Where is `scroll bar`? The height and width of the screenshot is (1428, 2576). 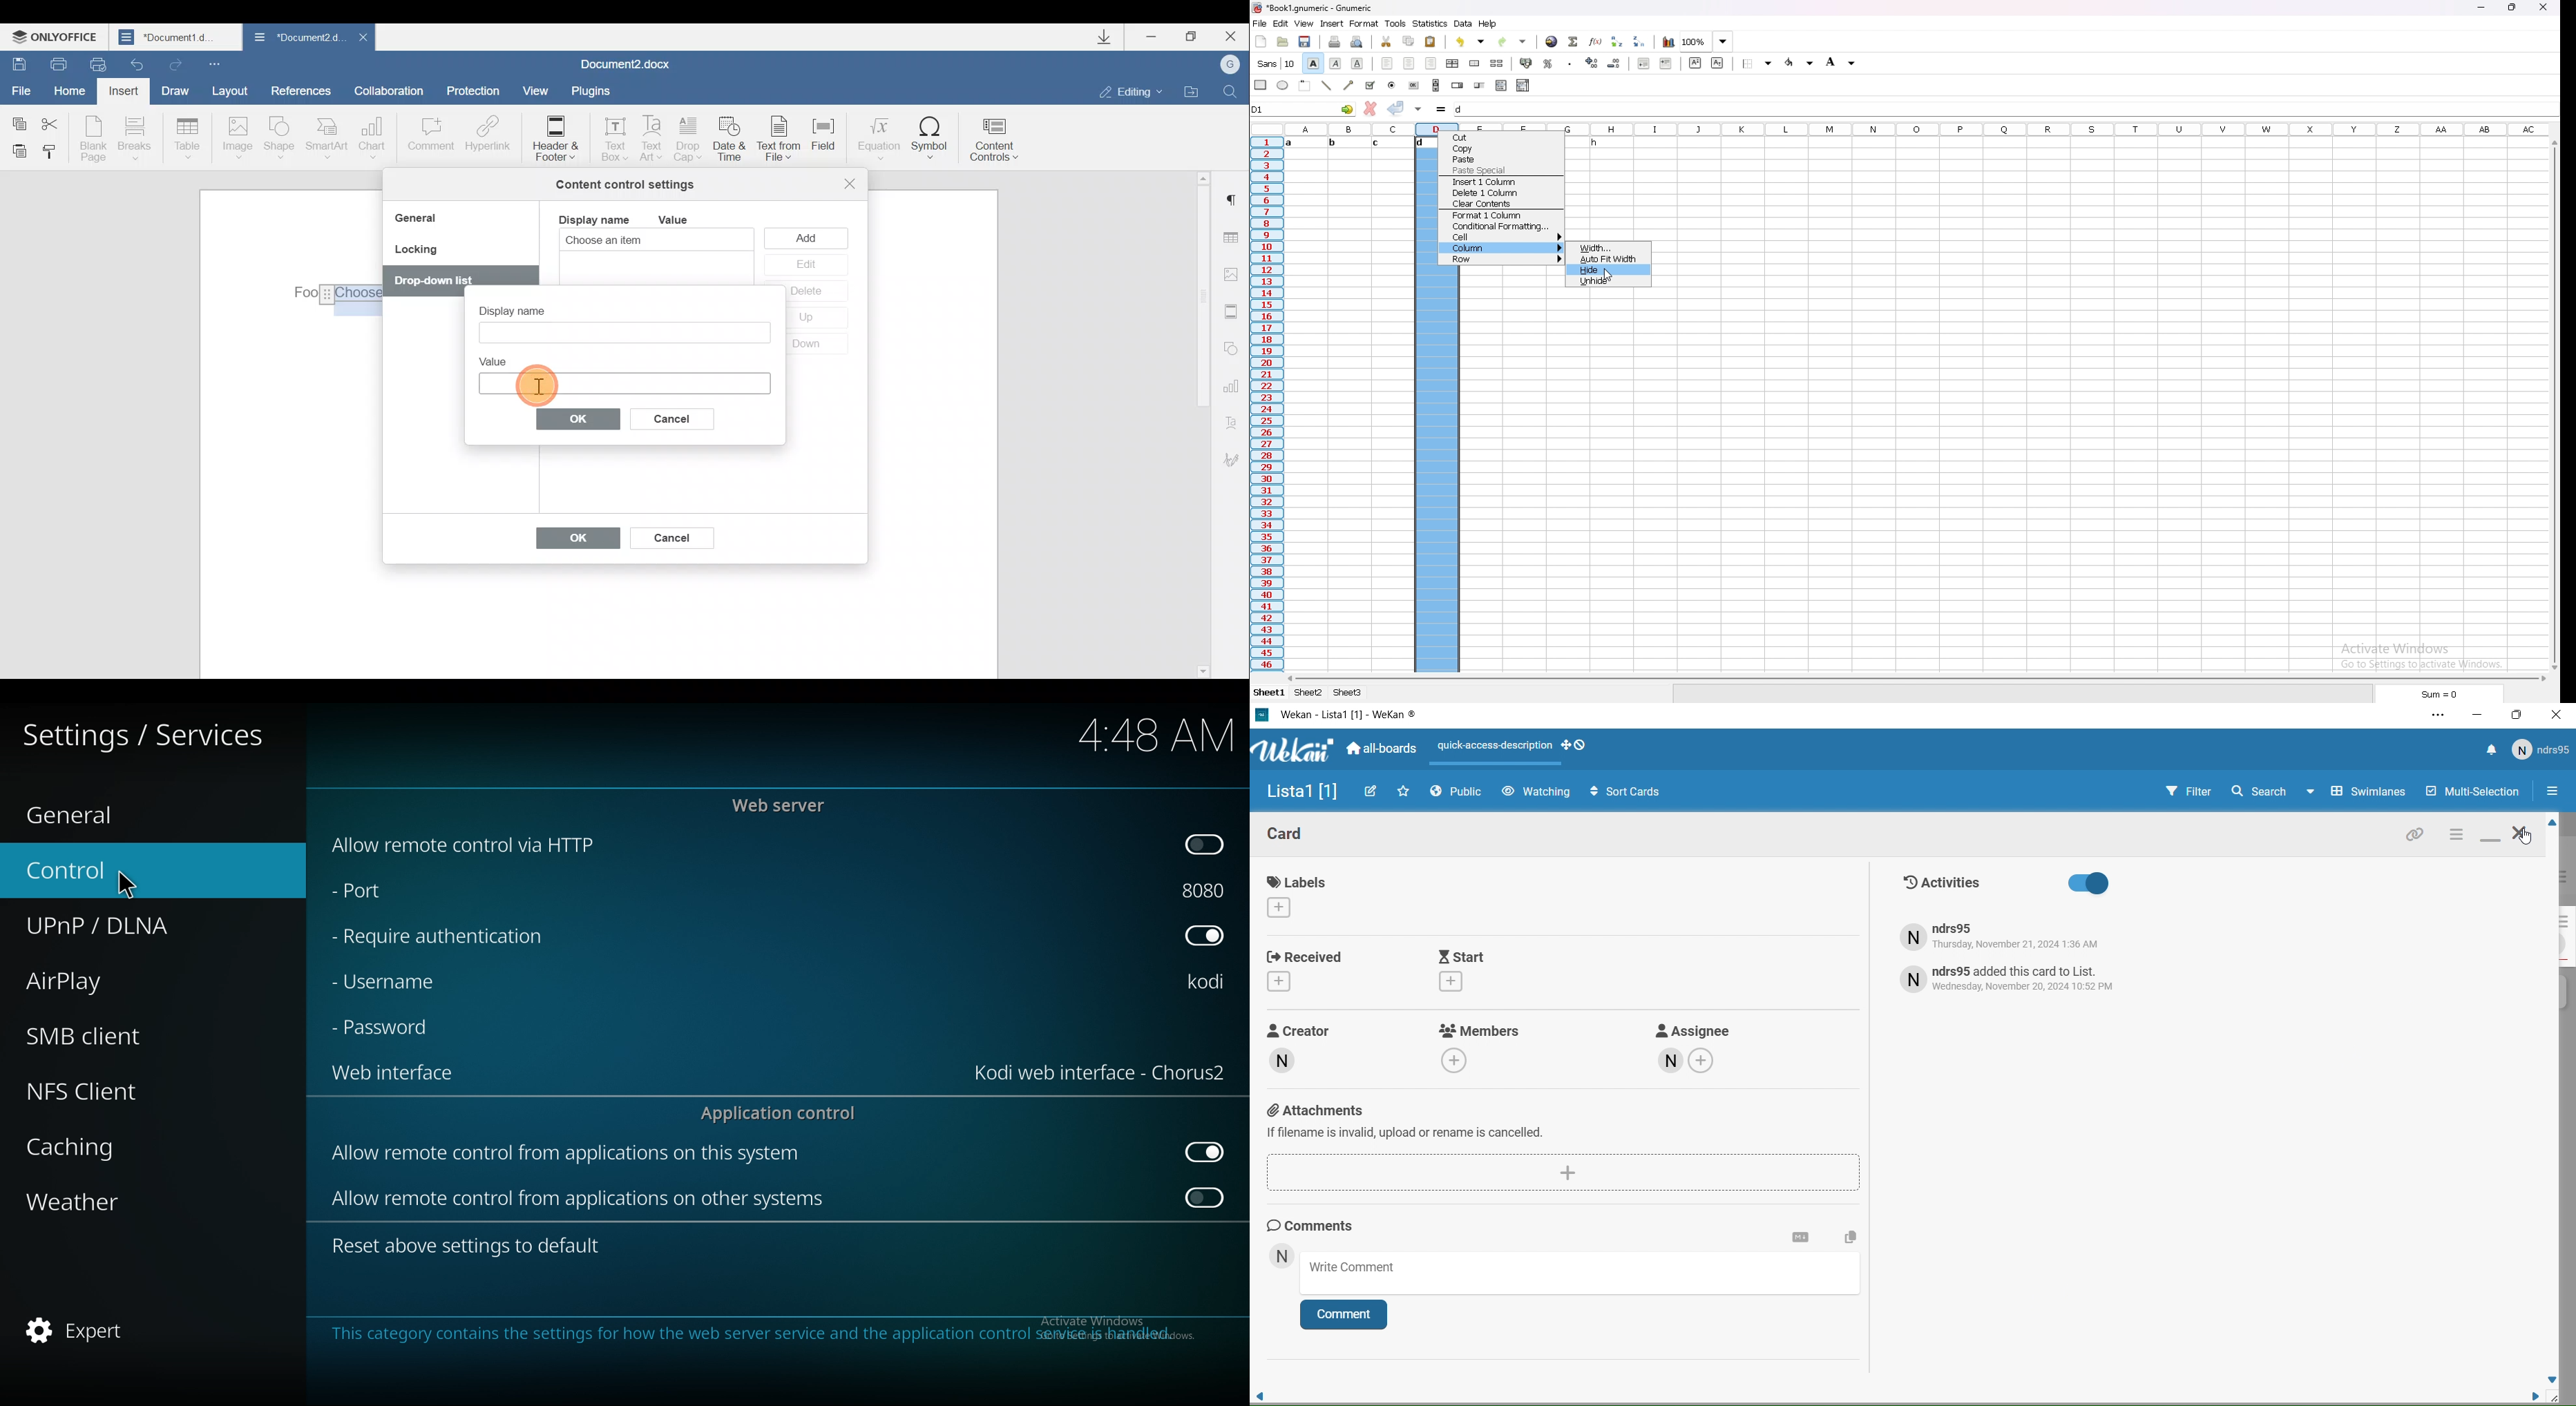 scroll bar is located at coordinates (2554, 405).